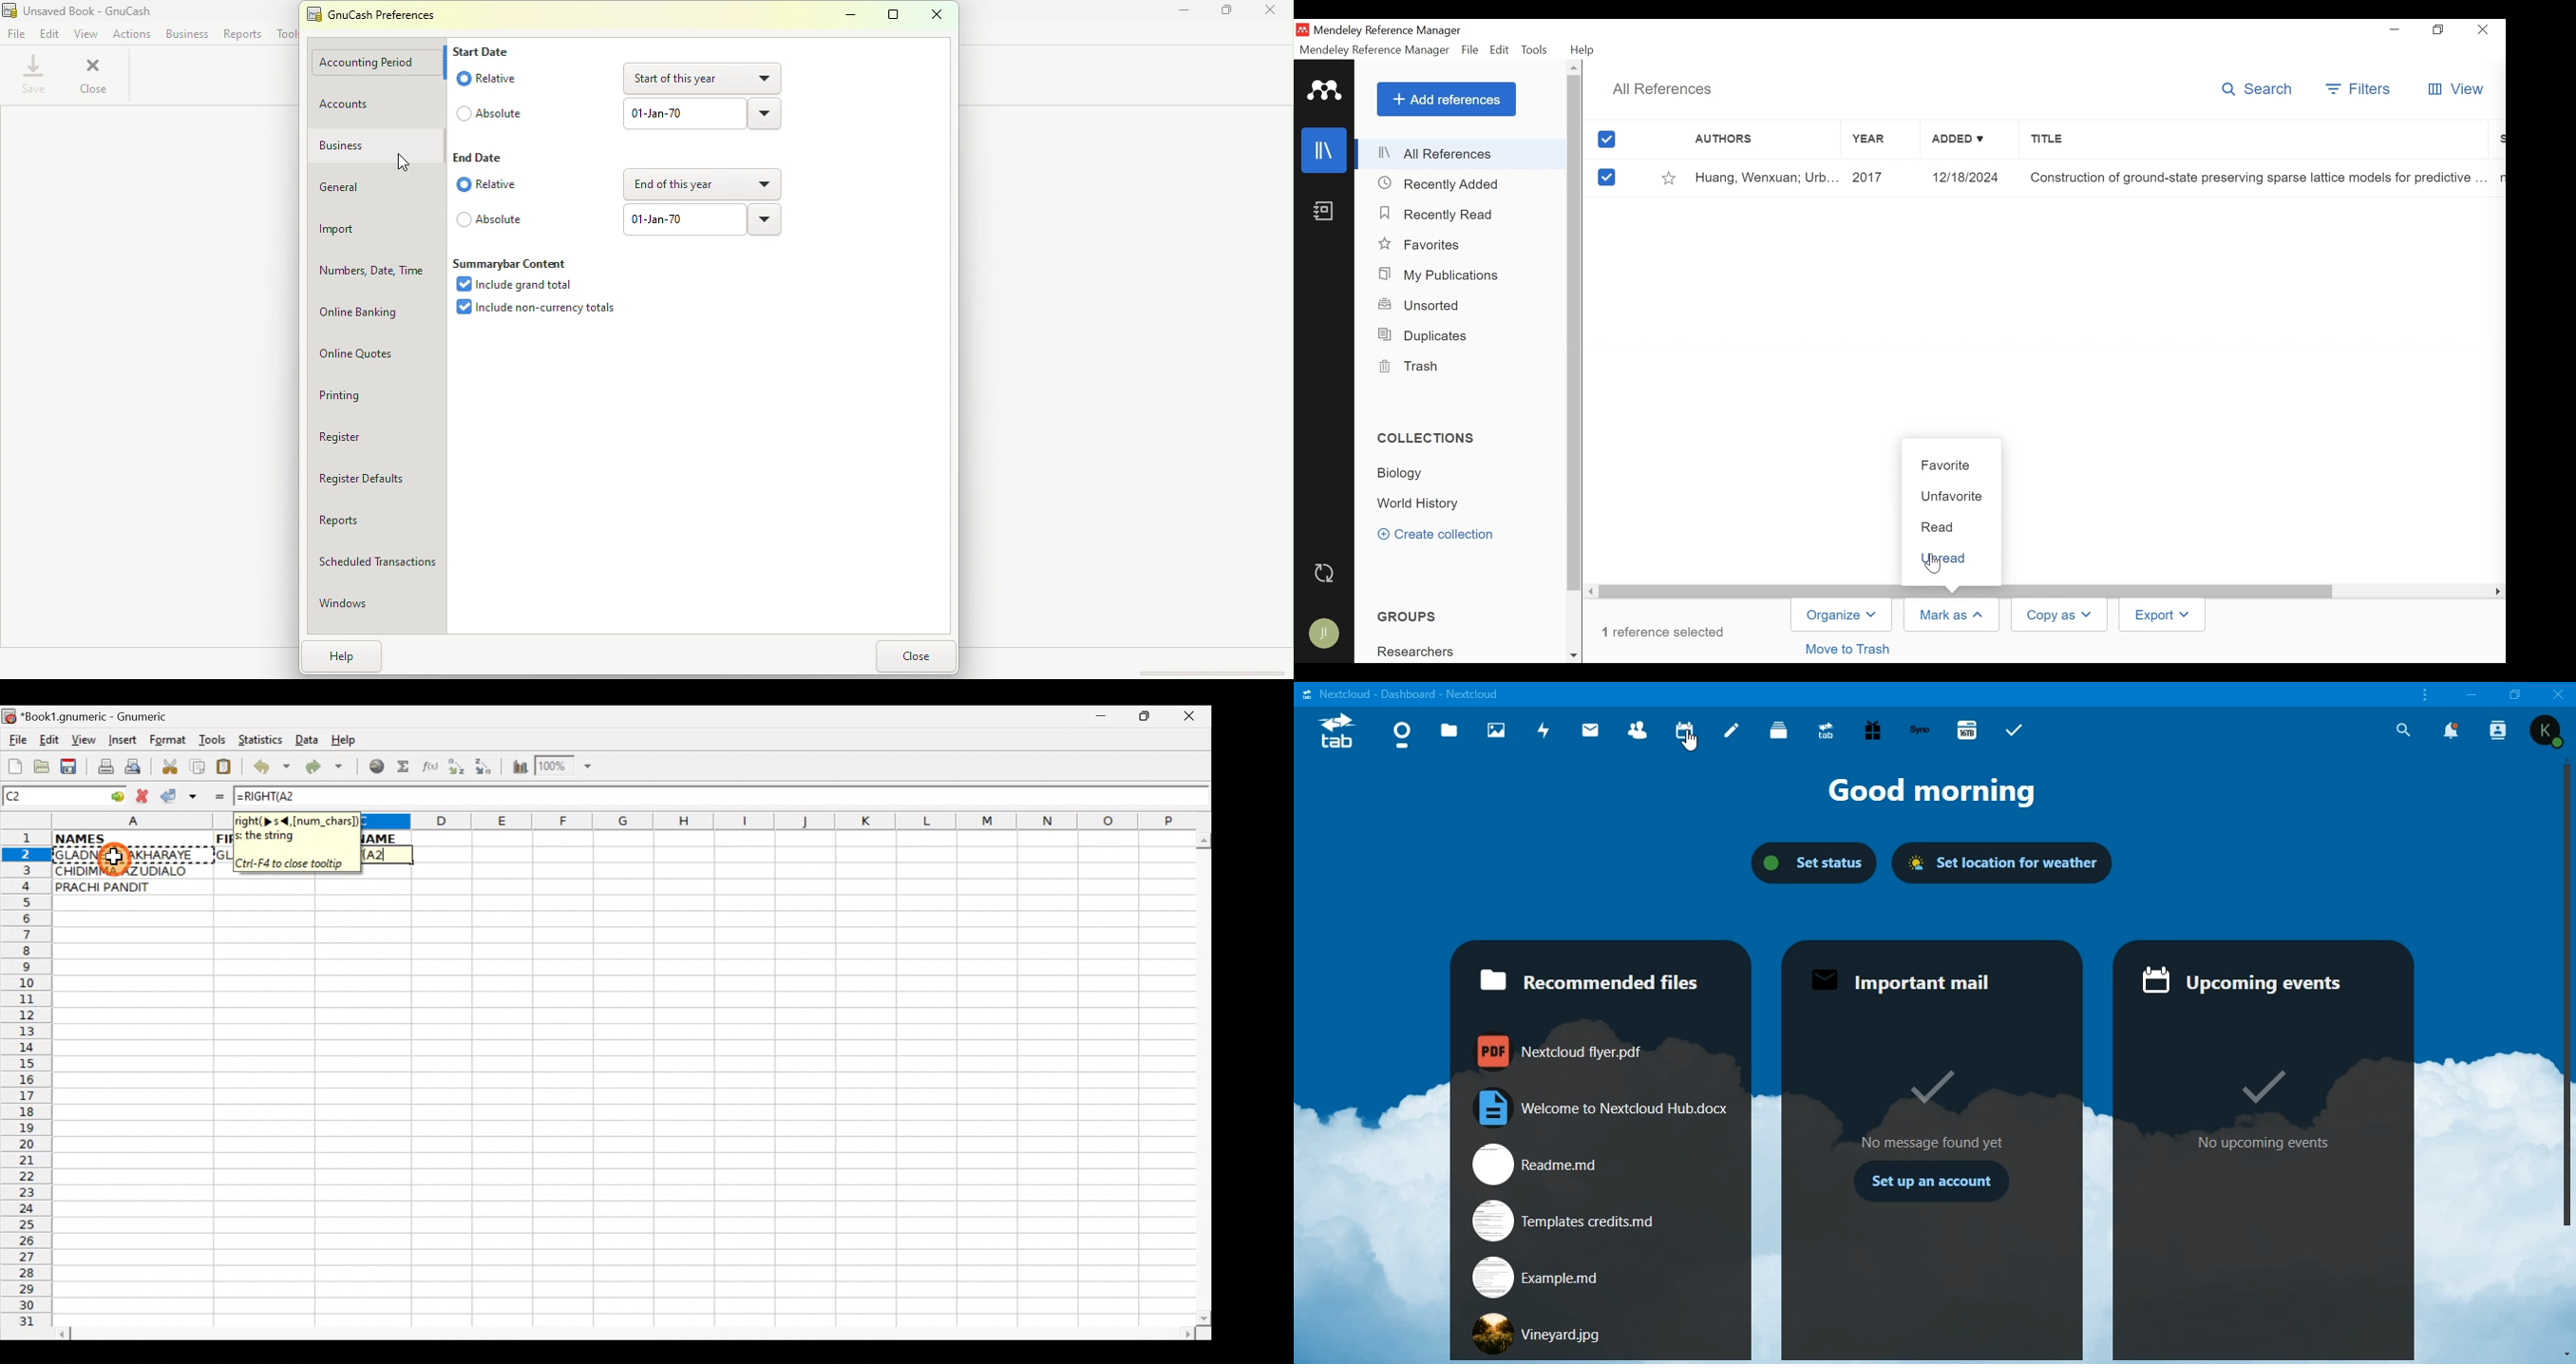 This screenshot has height=1372, width=2576. What do you see at coordinates (1925, 792) in the screenshot?
I see `good morning` at bounding box center [1925, 792].